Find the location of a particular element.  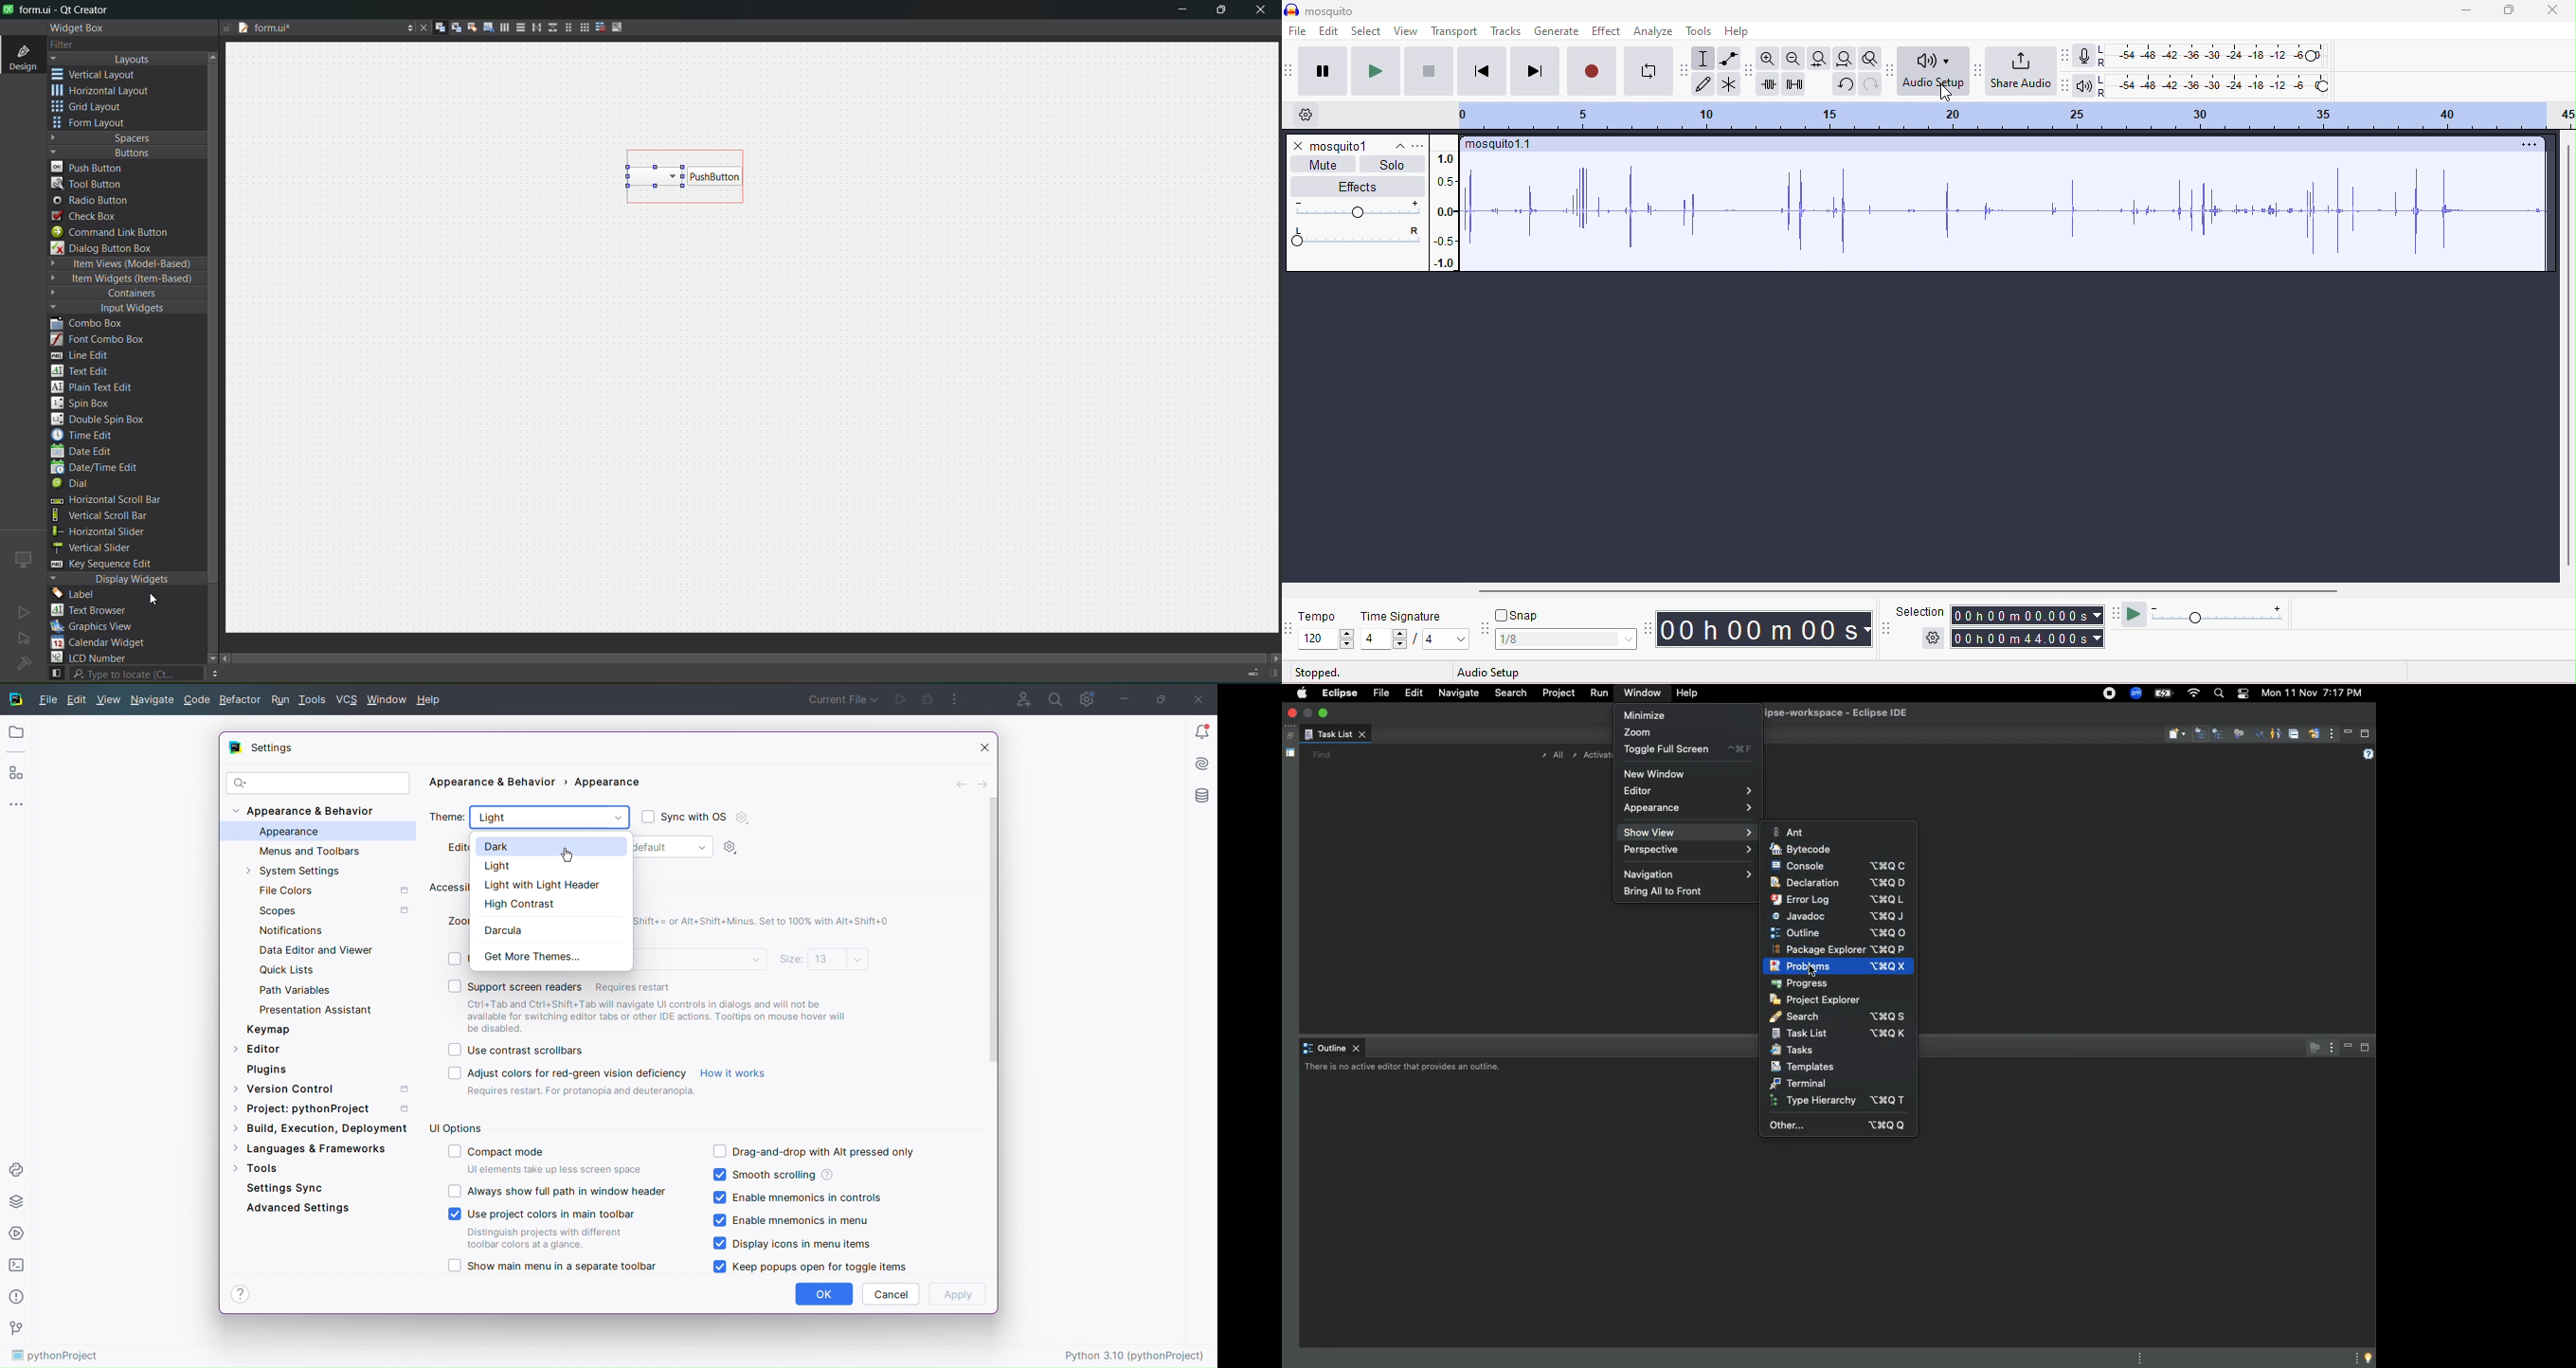

select snap is located at coordinates (1567, 639).